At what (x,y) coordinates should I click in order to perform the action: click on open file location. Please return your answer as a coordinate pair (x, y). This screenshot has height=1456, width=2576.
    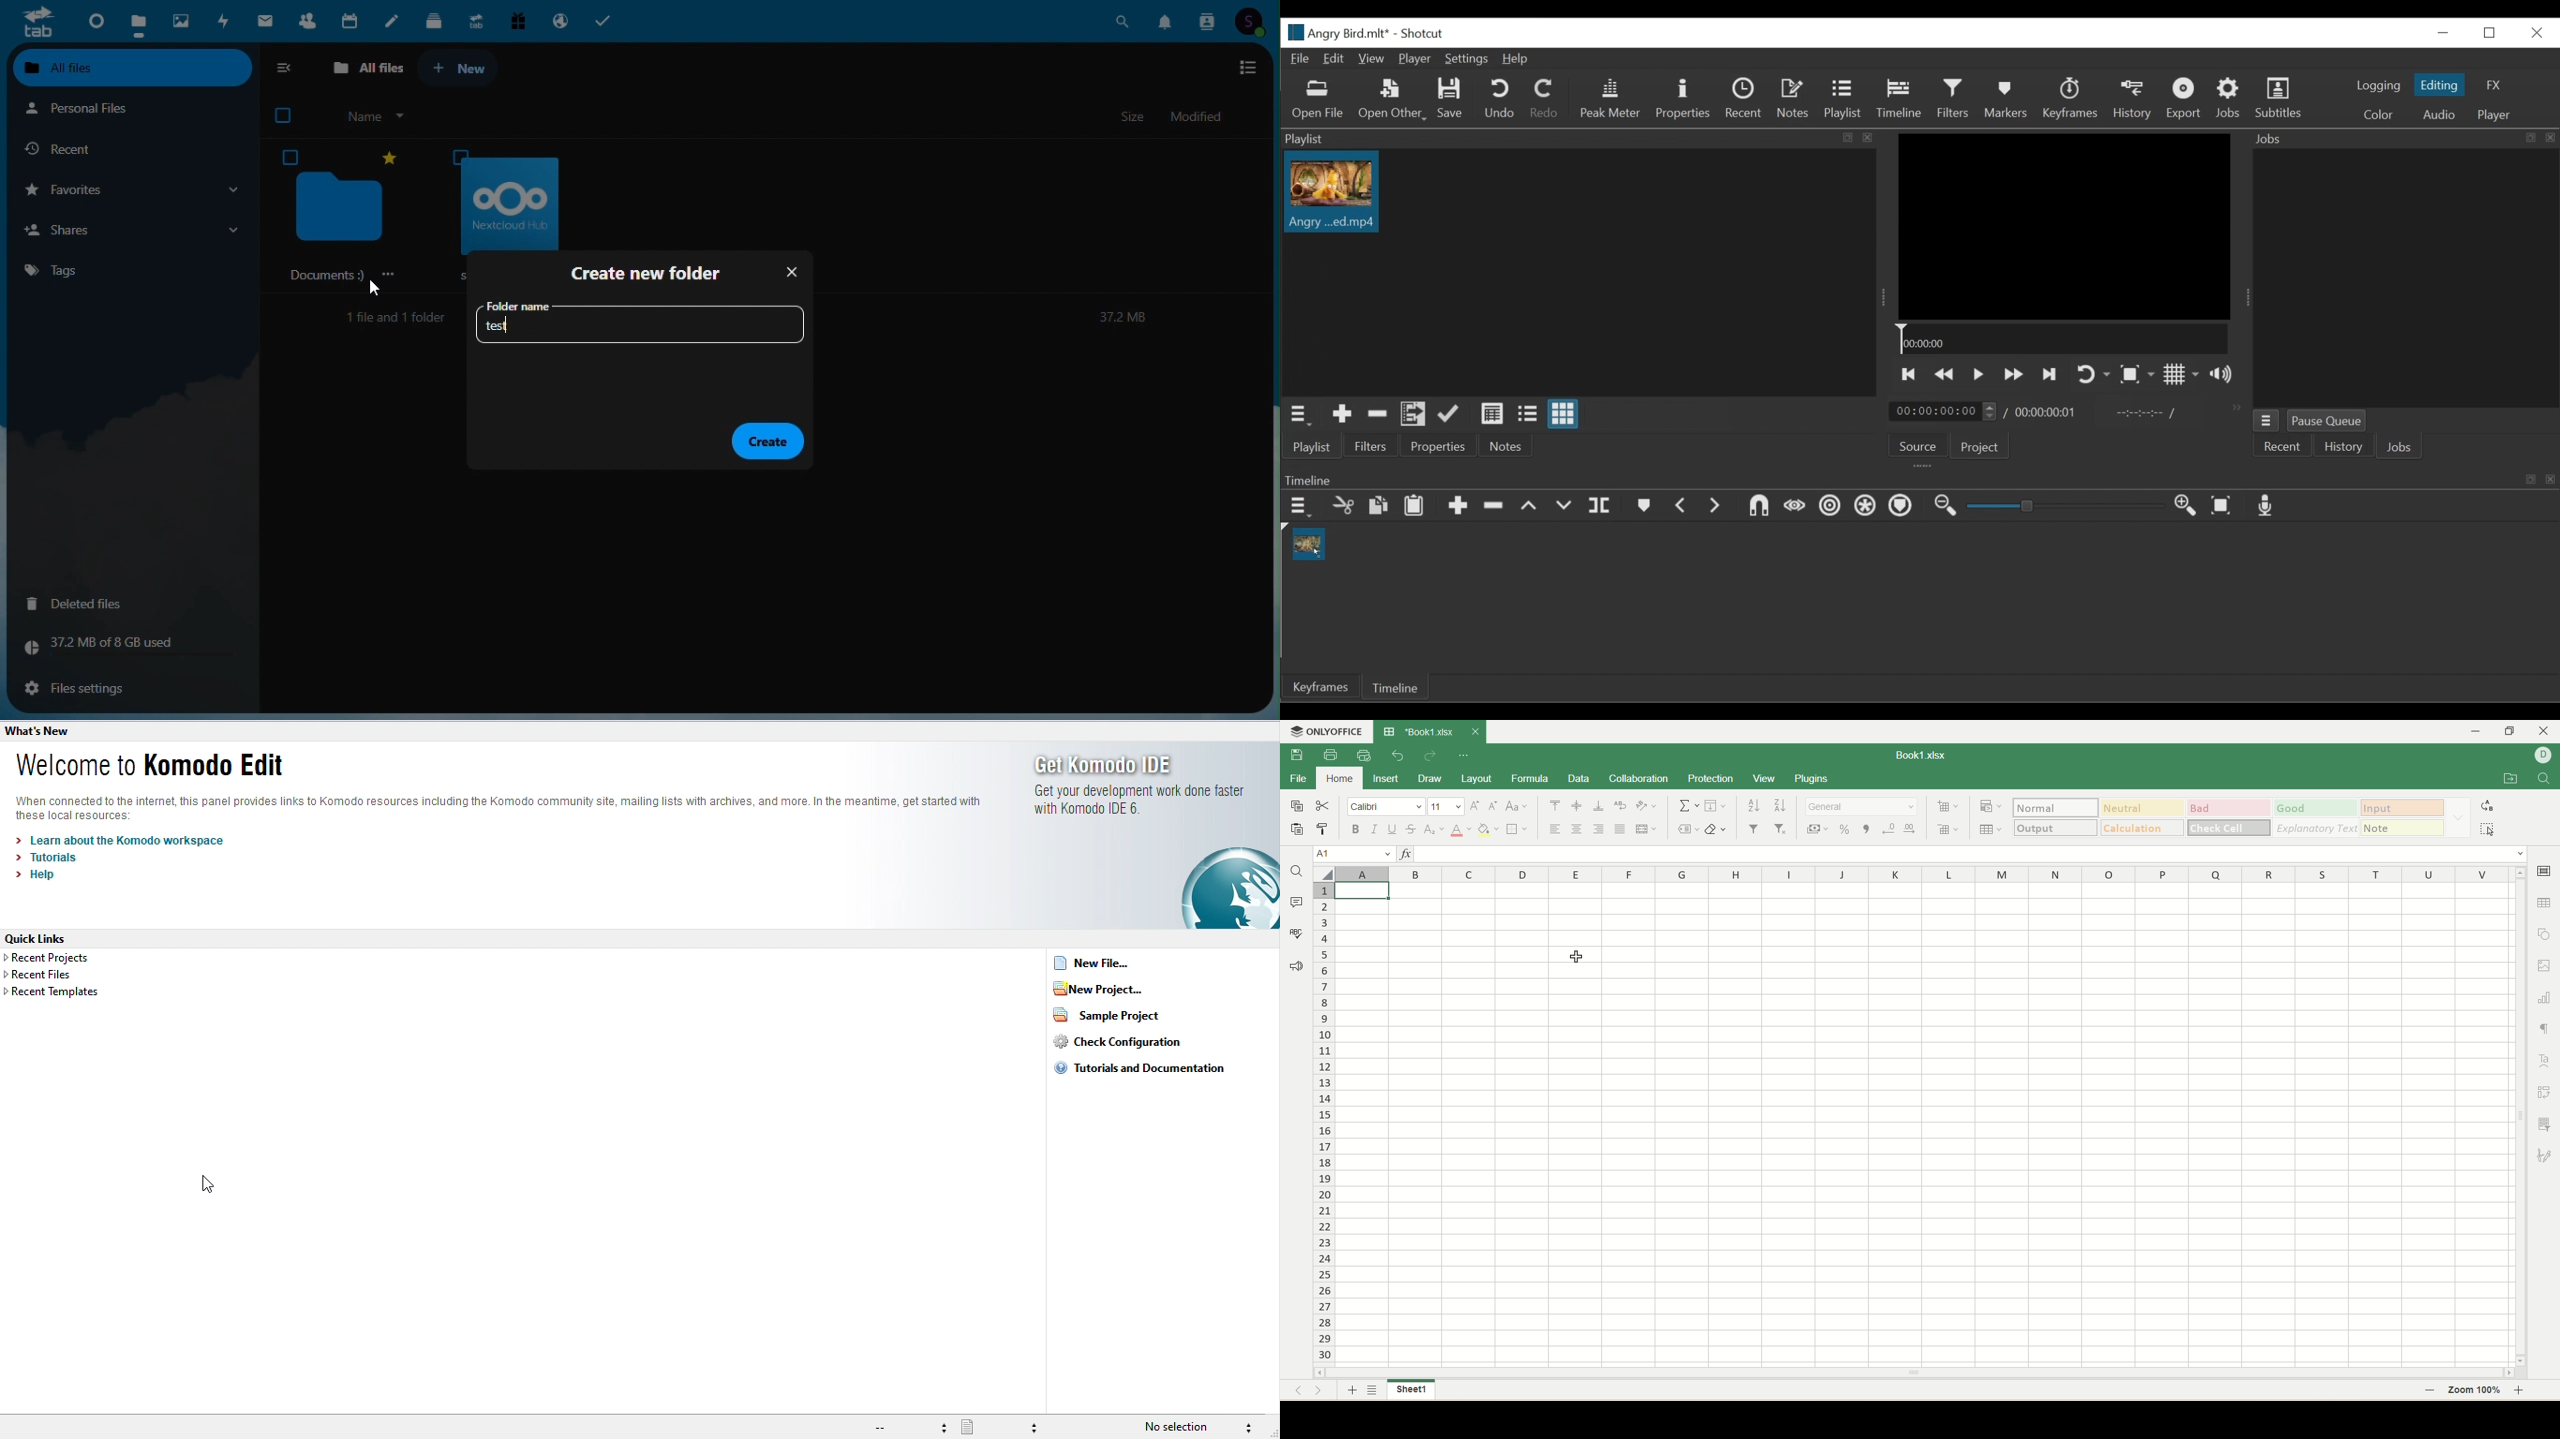
    Looking at the image, I should click on (2506, 780).